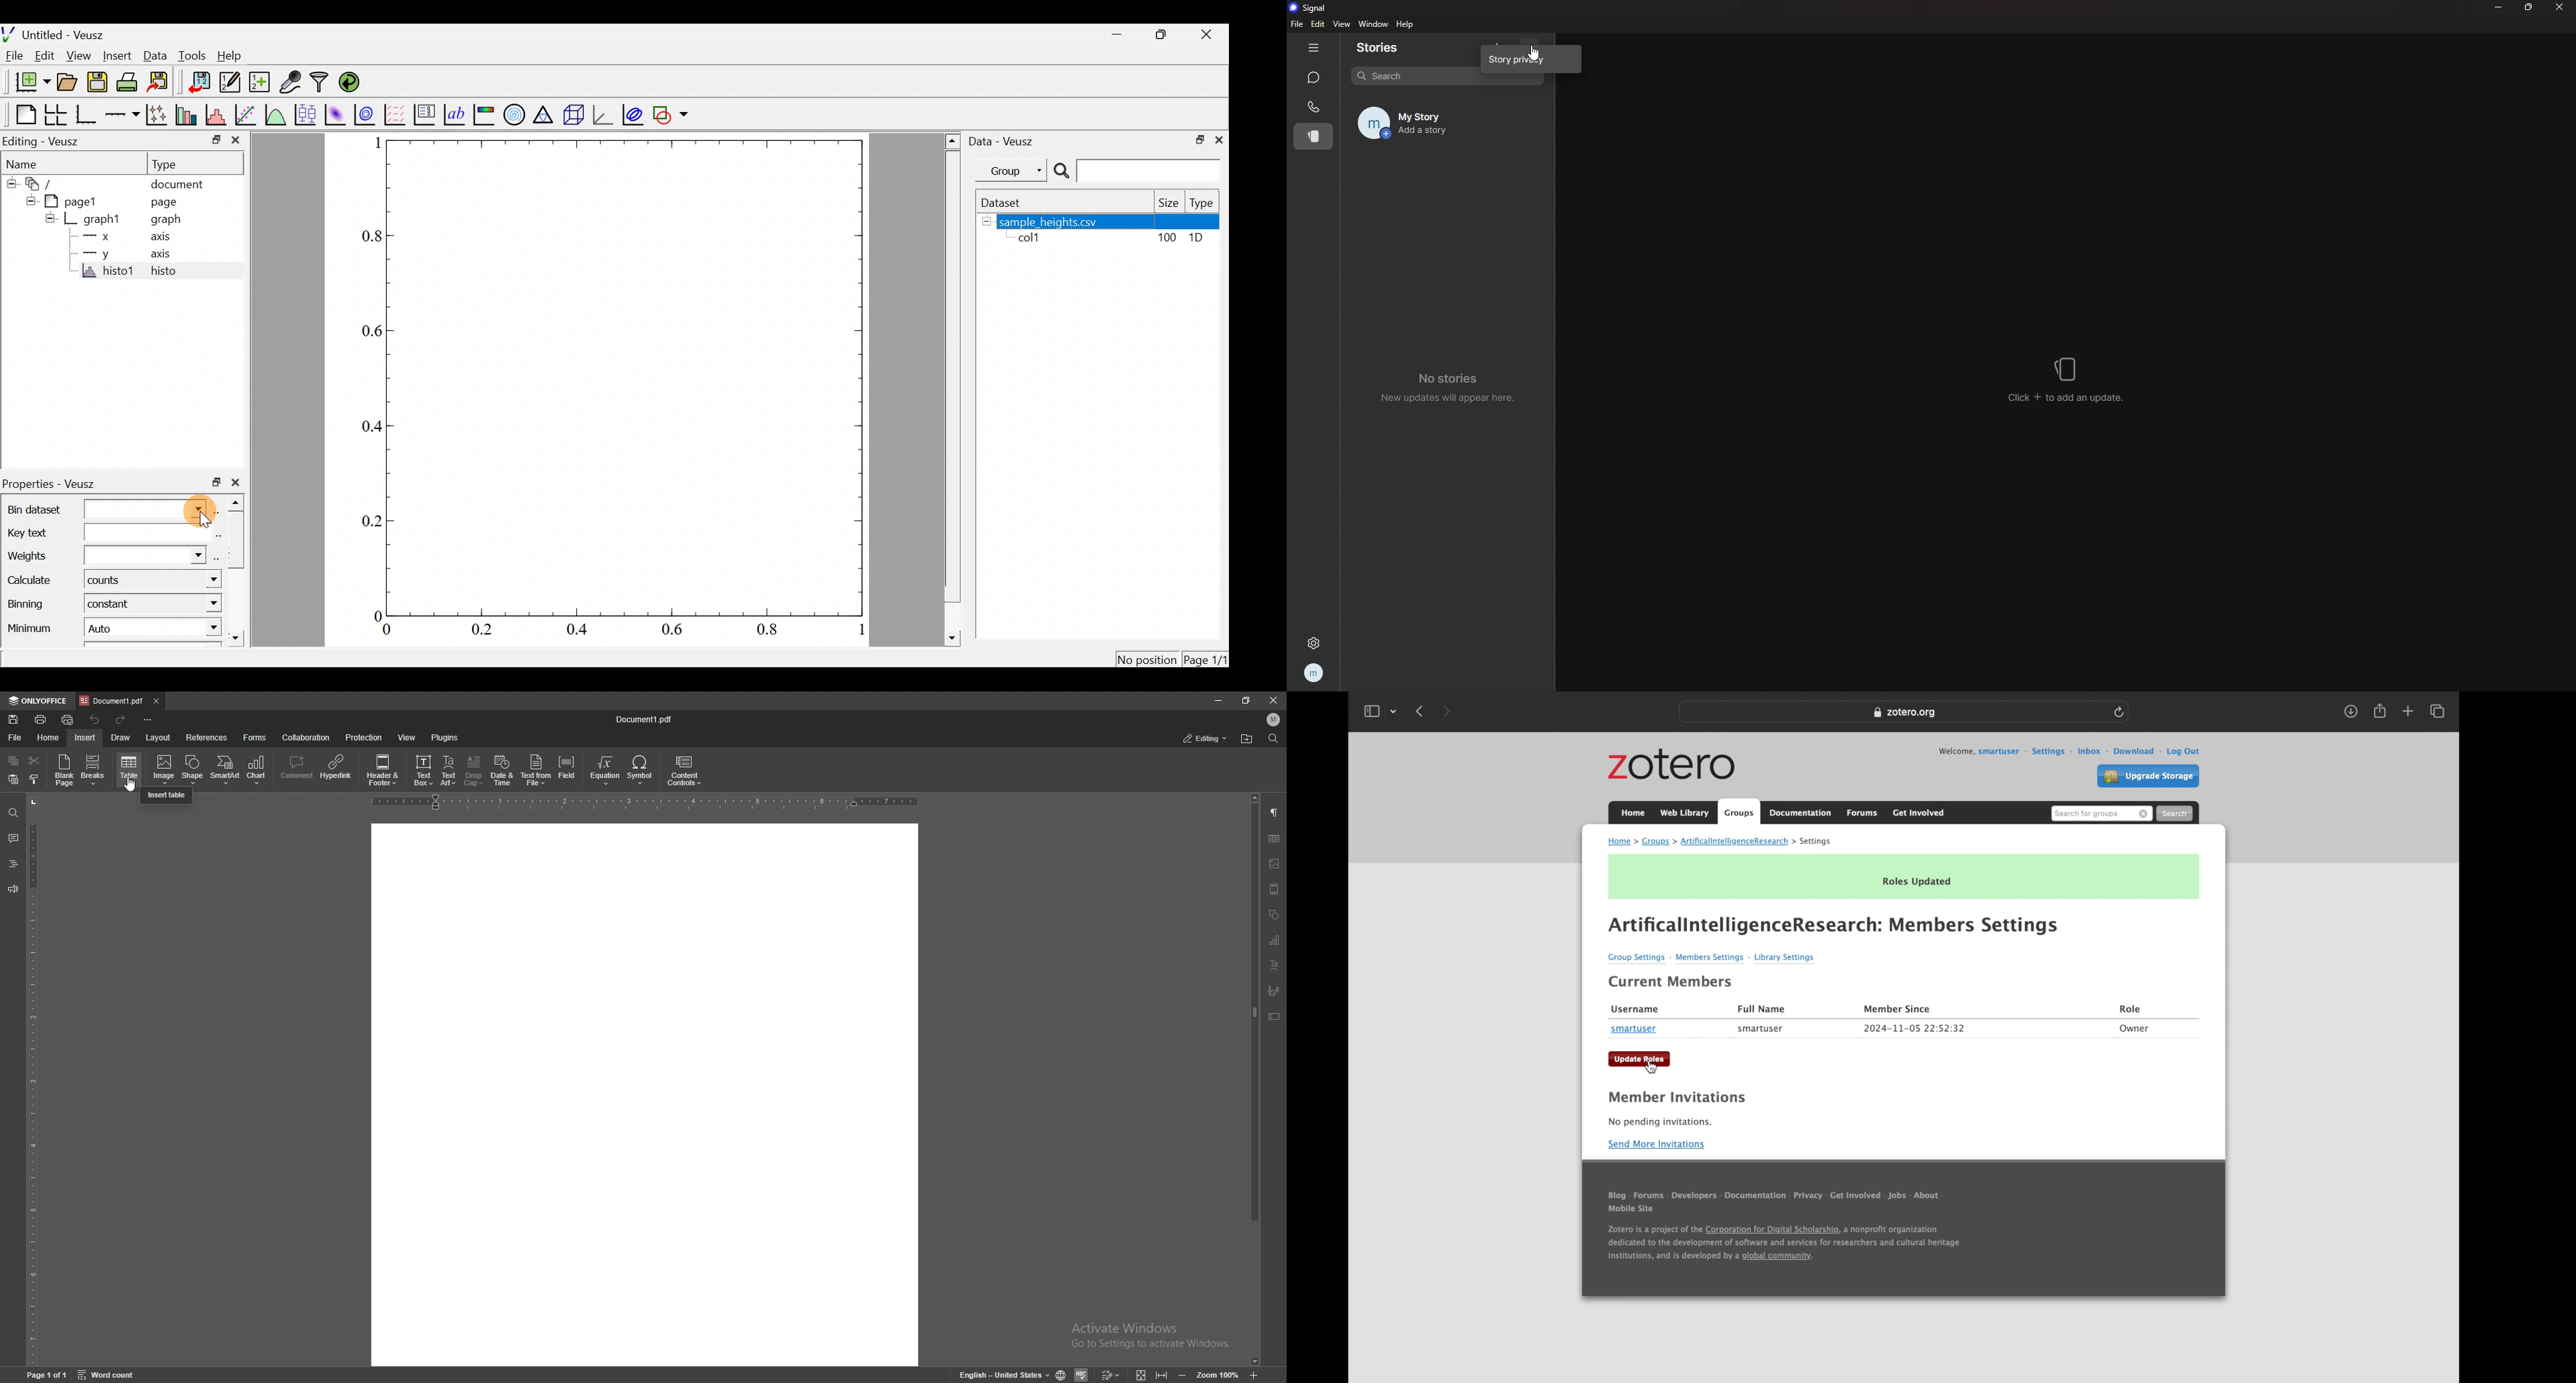  What do you see at coordinates (1903, 713) in the screenshot?
I see `web address` at bounding box center [1903, 713].